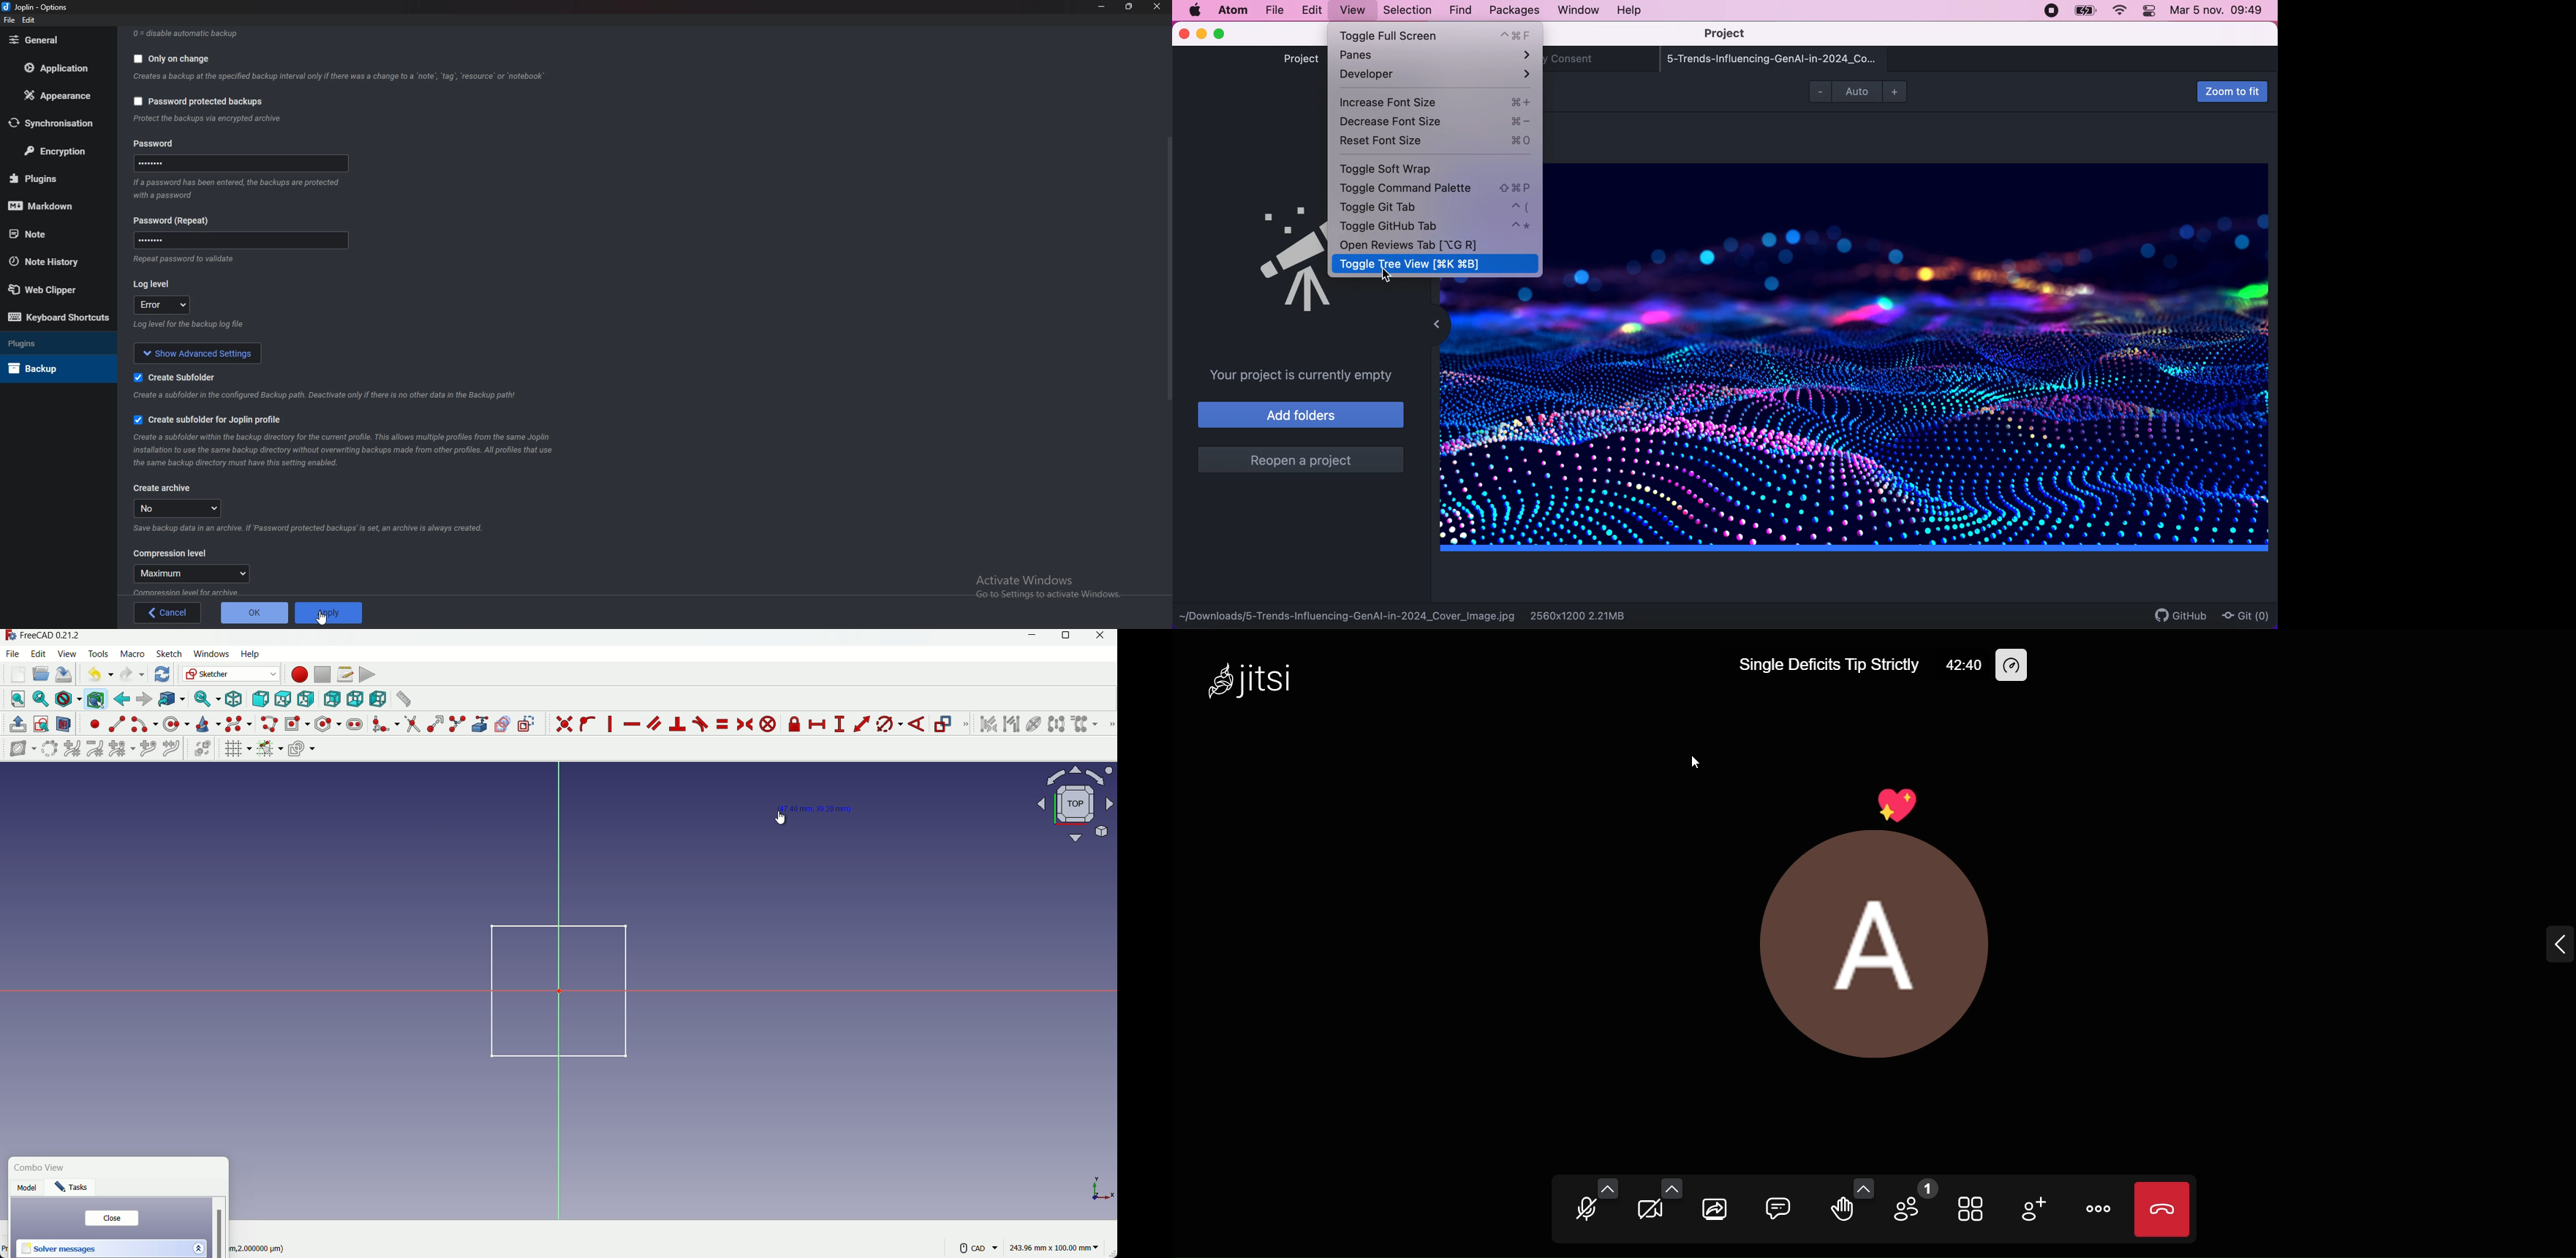  I want to click on cursor, so click(783, 817).